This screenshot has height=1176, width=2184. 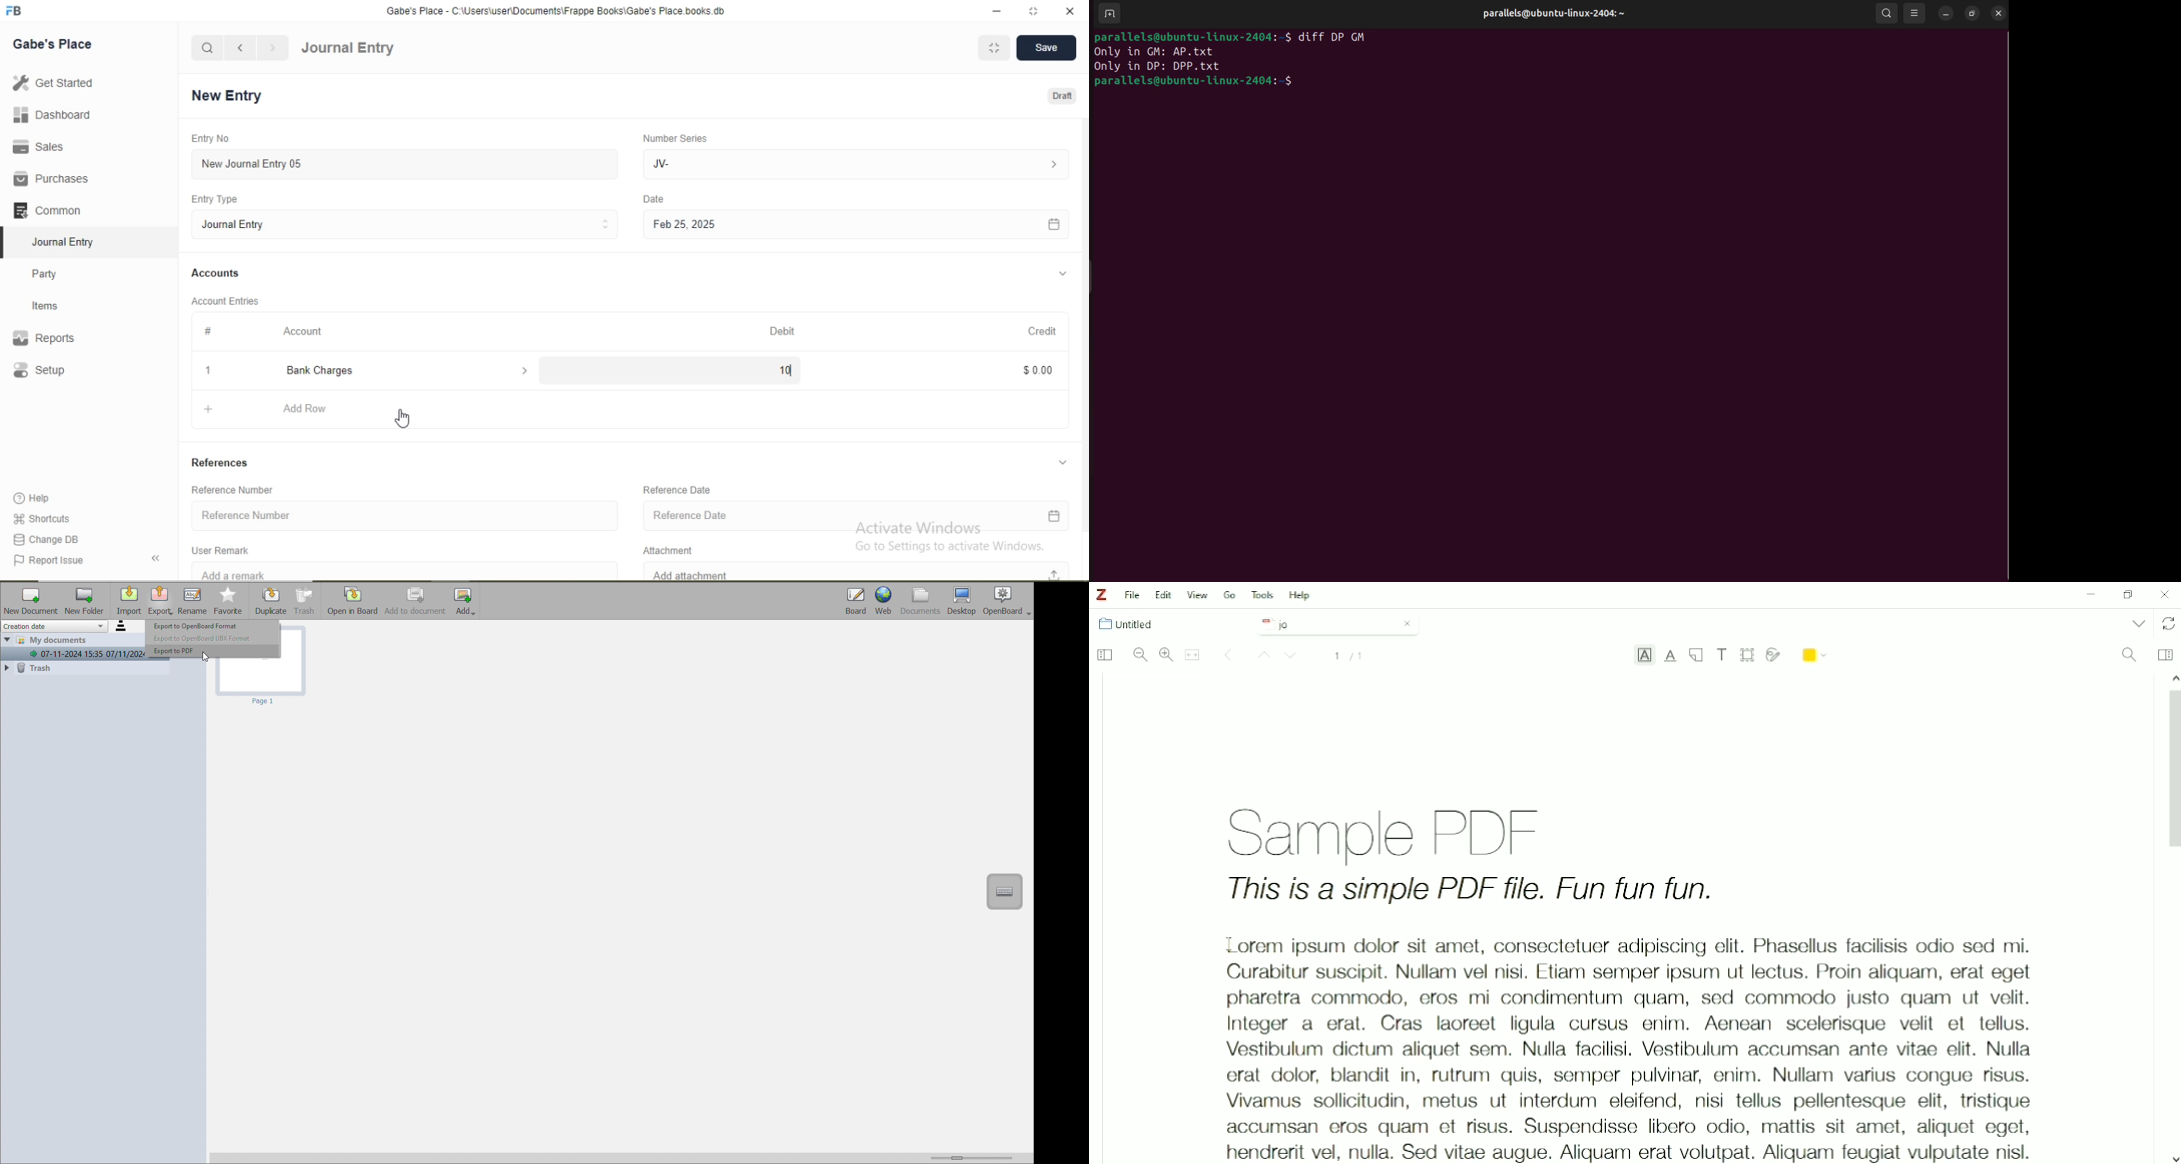 I want to click on Page number, so click(x=1349, y=656).